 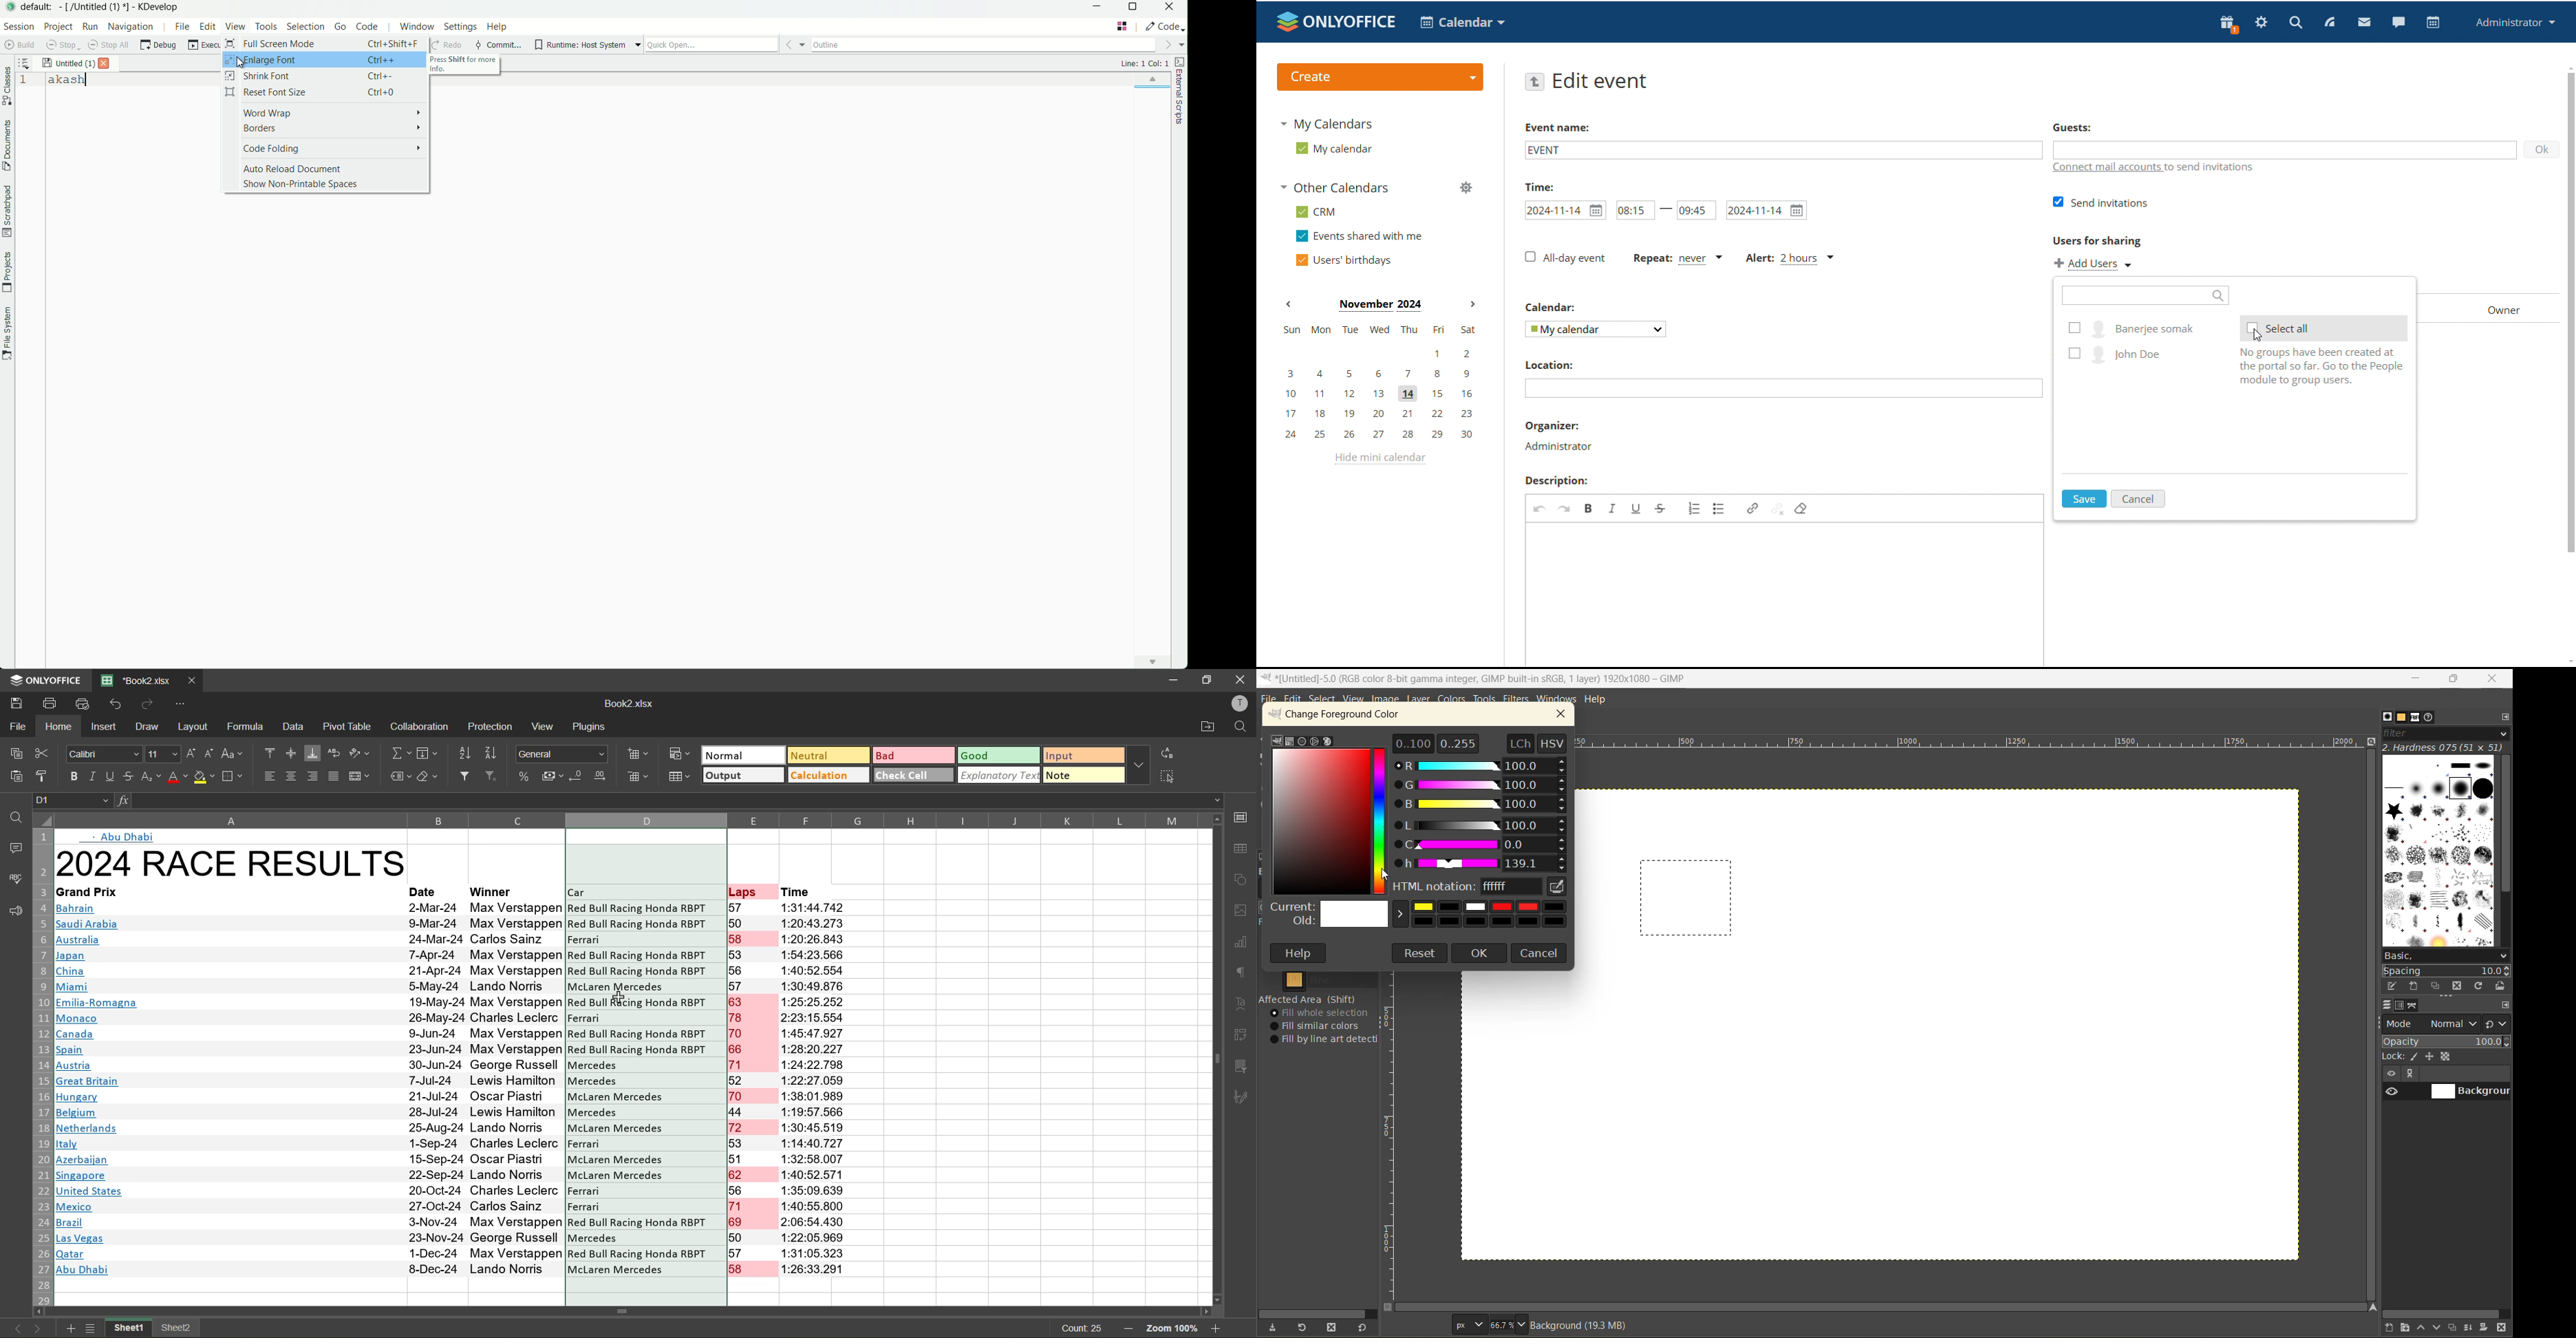 What do you see at coordinates (1175, 1330) in the screenshot?
I see `zoom 100%` at bounding box center [1175, 1330].